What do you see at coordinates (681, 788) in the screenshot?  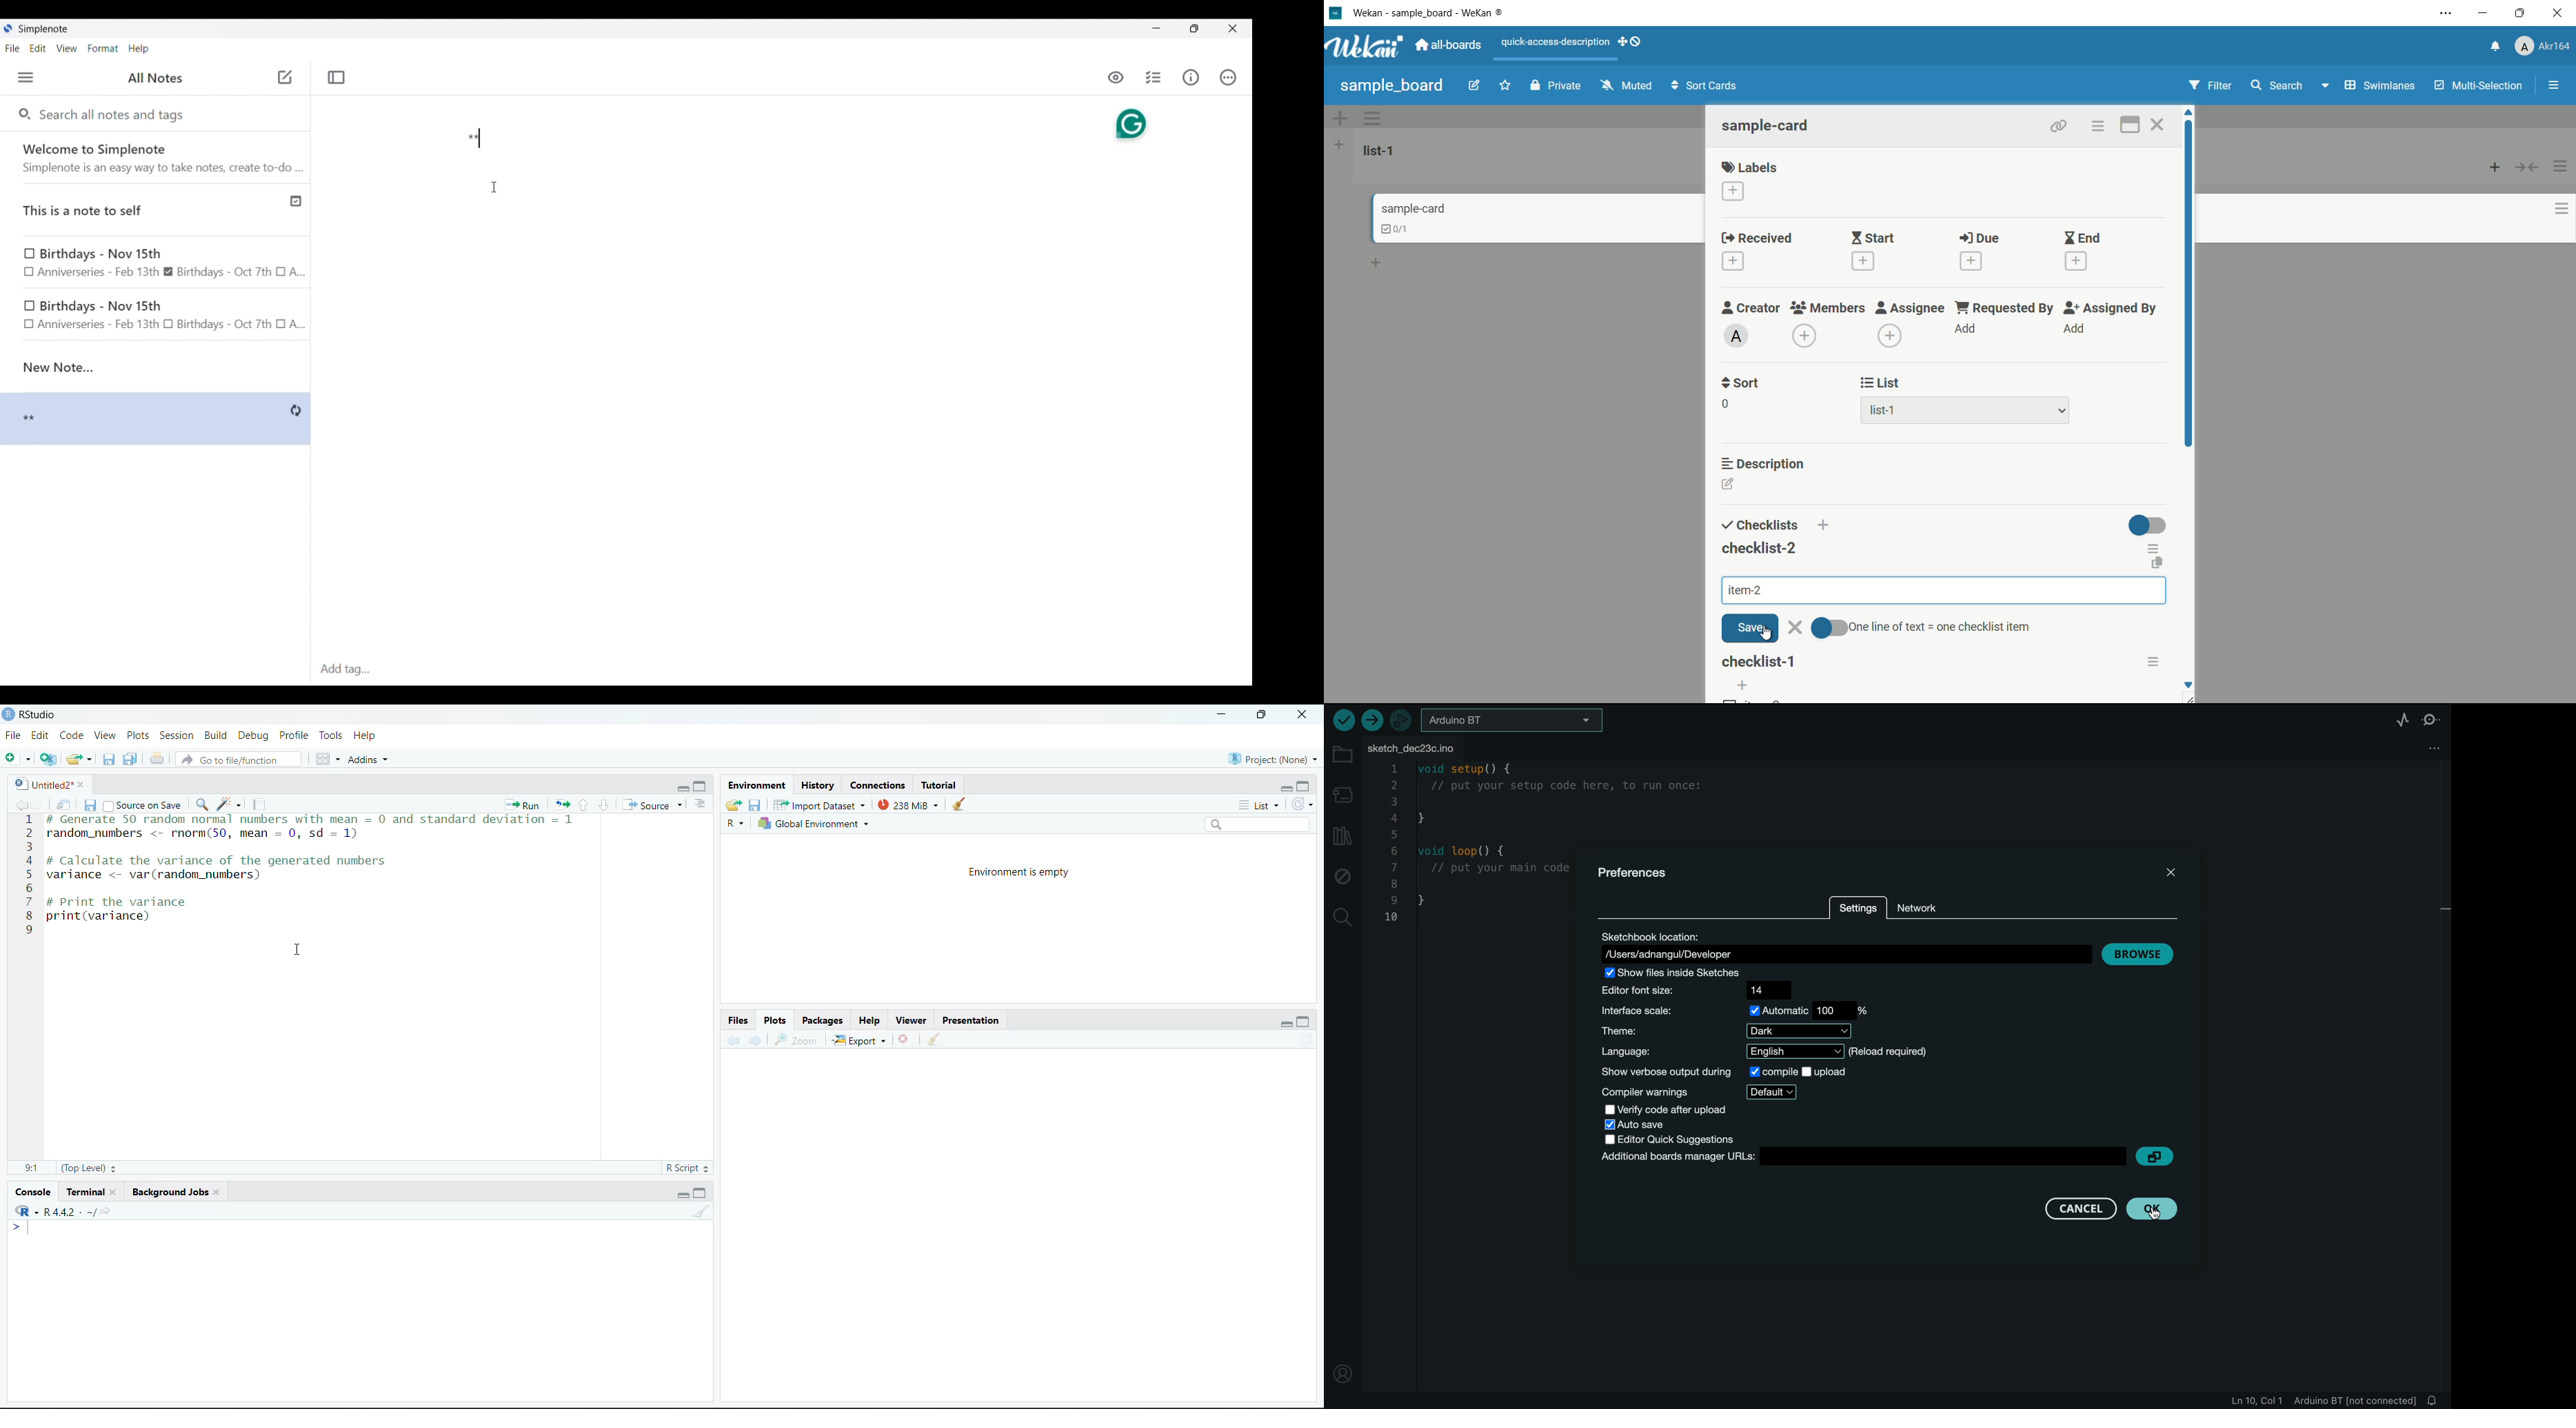 I see `minimize` at bounding box center [681, 788].